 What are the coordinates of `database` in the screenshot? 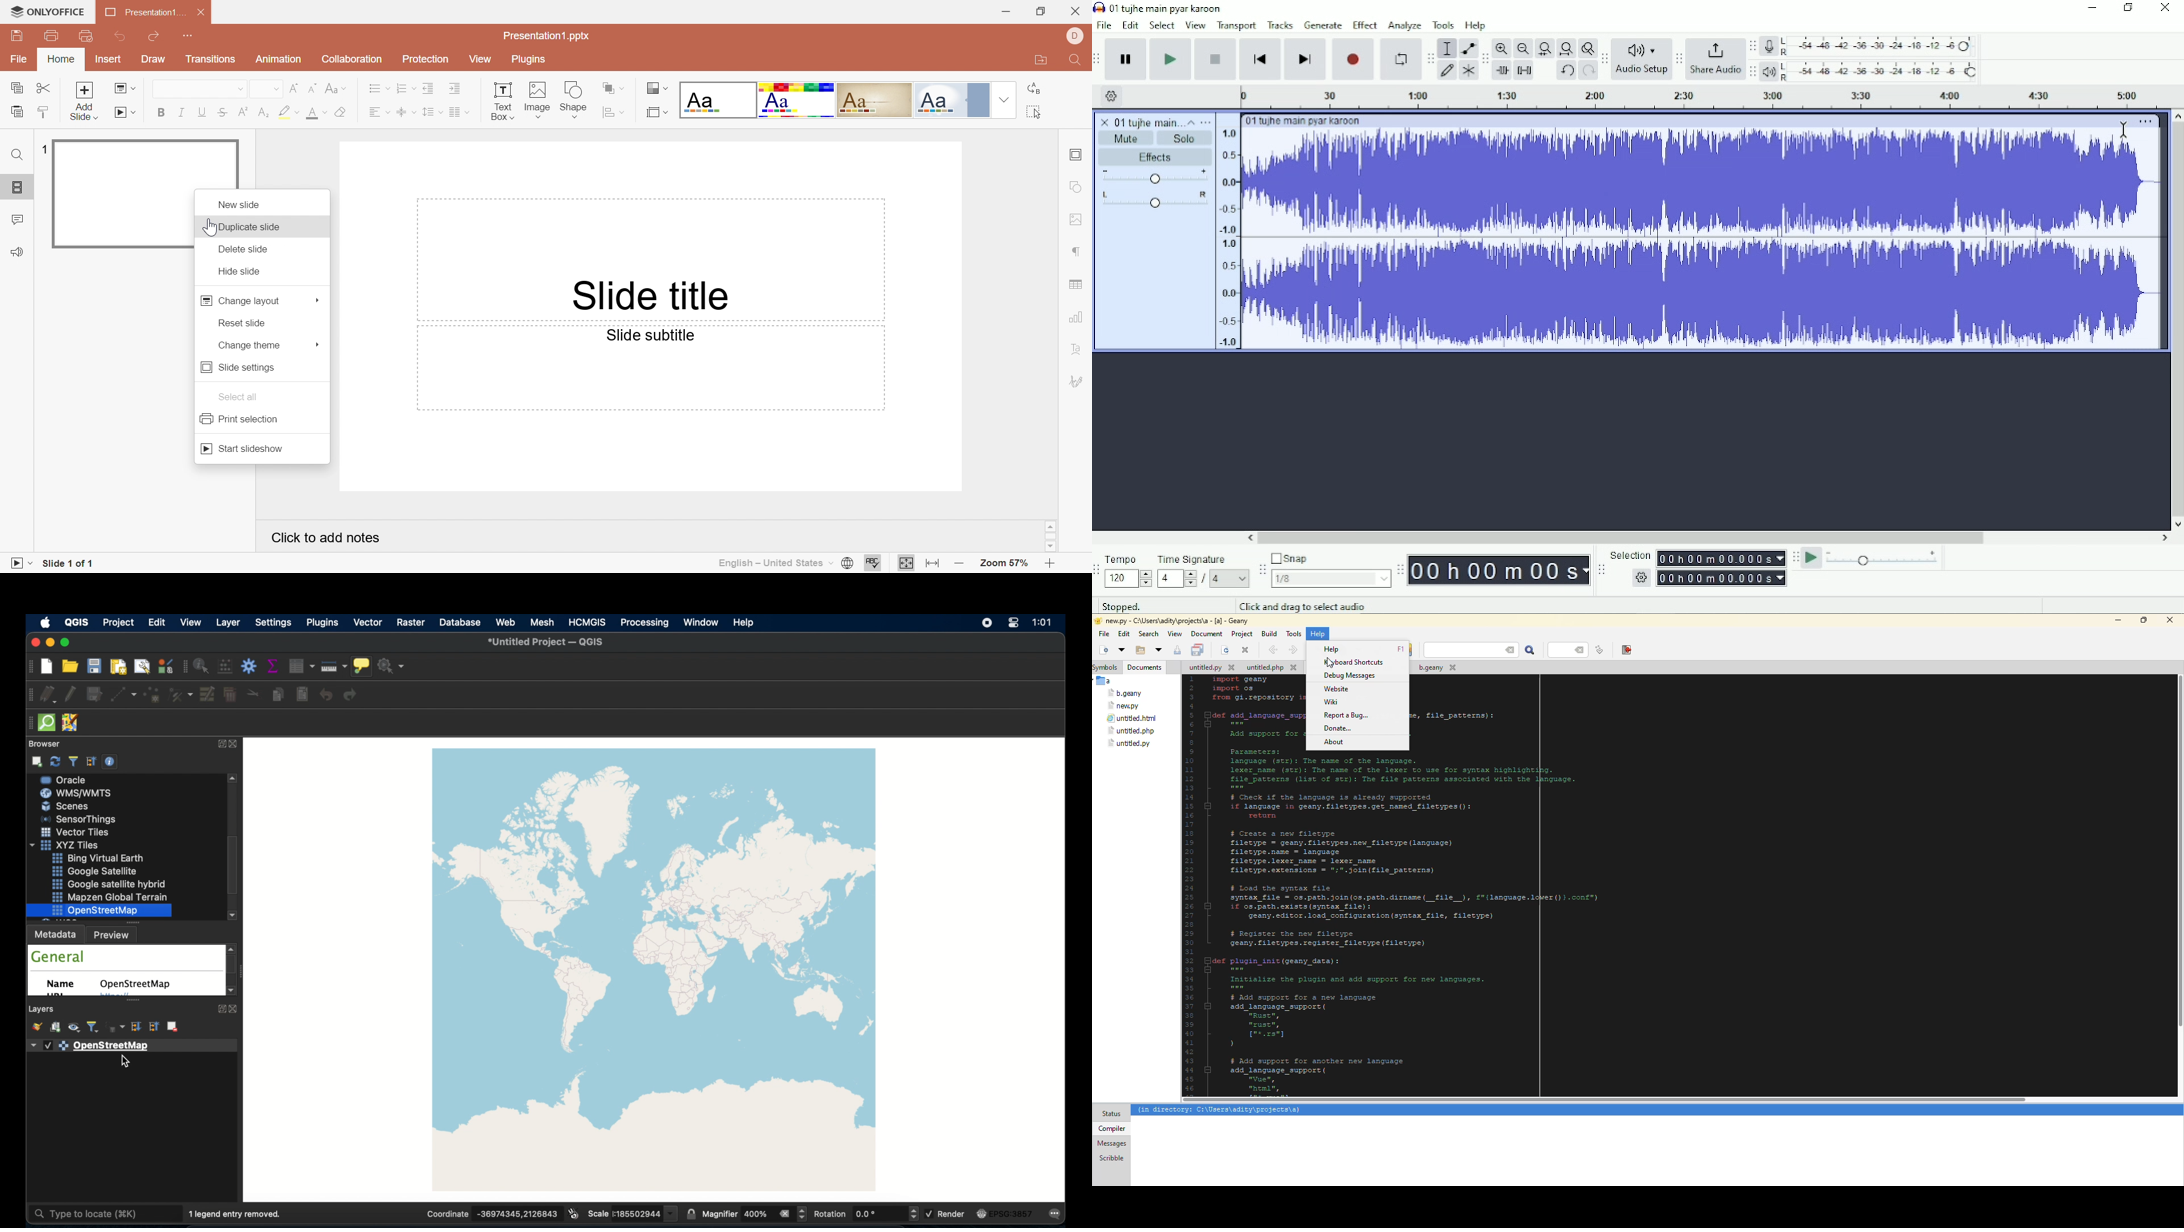 It's located at (462, 622).